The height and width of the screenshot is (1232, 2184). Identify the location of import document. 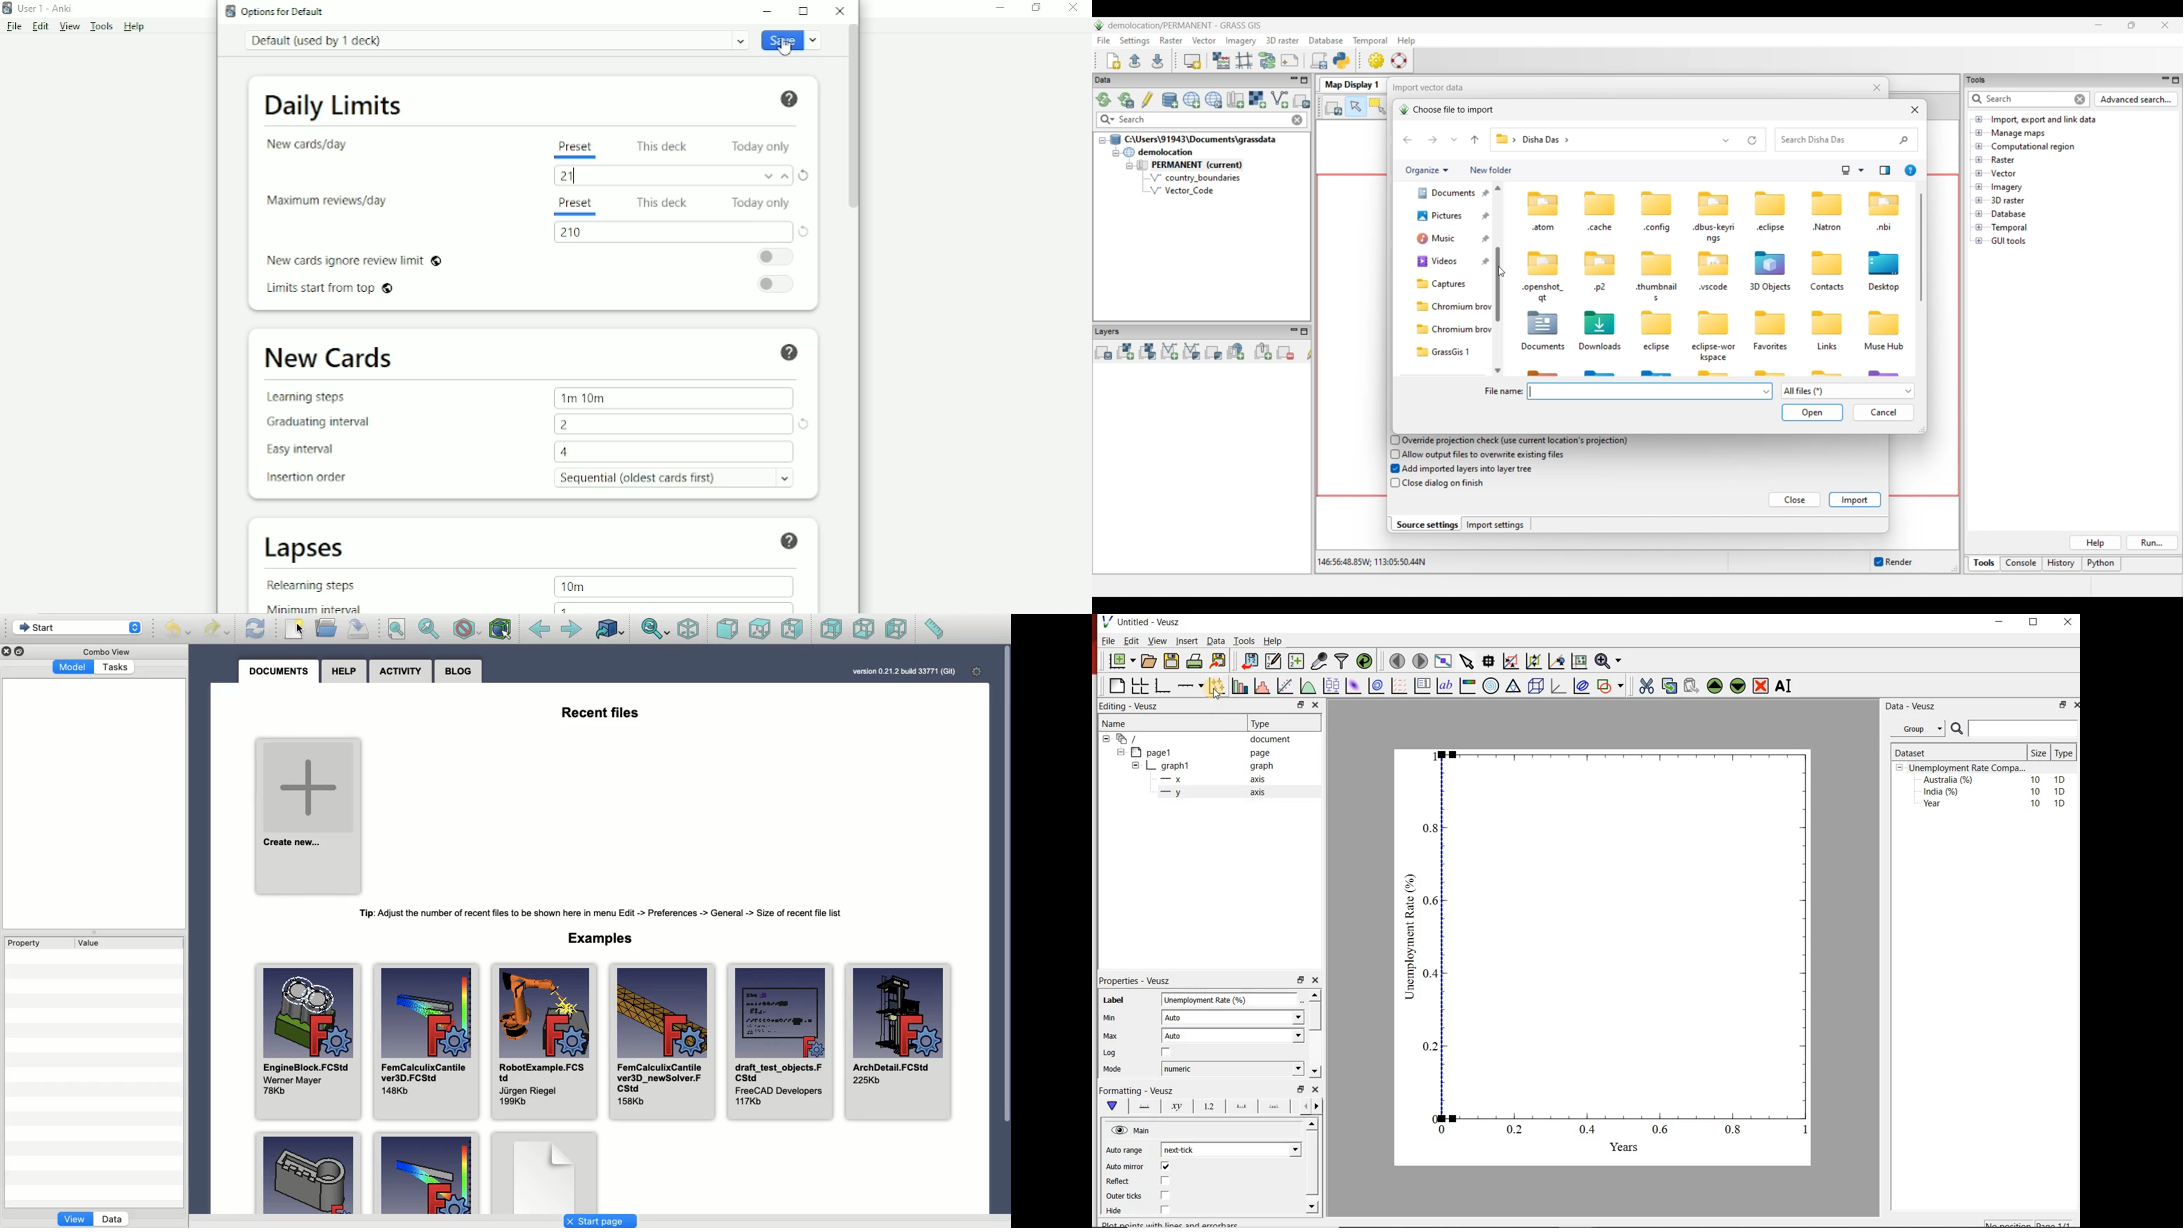
(1251, 660).